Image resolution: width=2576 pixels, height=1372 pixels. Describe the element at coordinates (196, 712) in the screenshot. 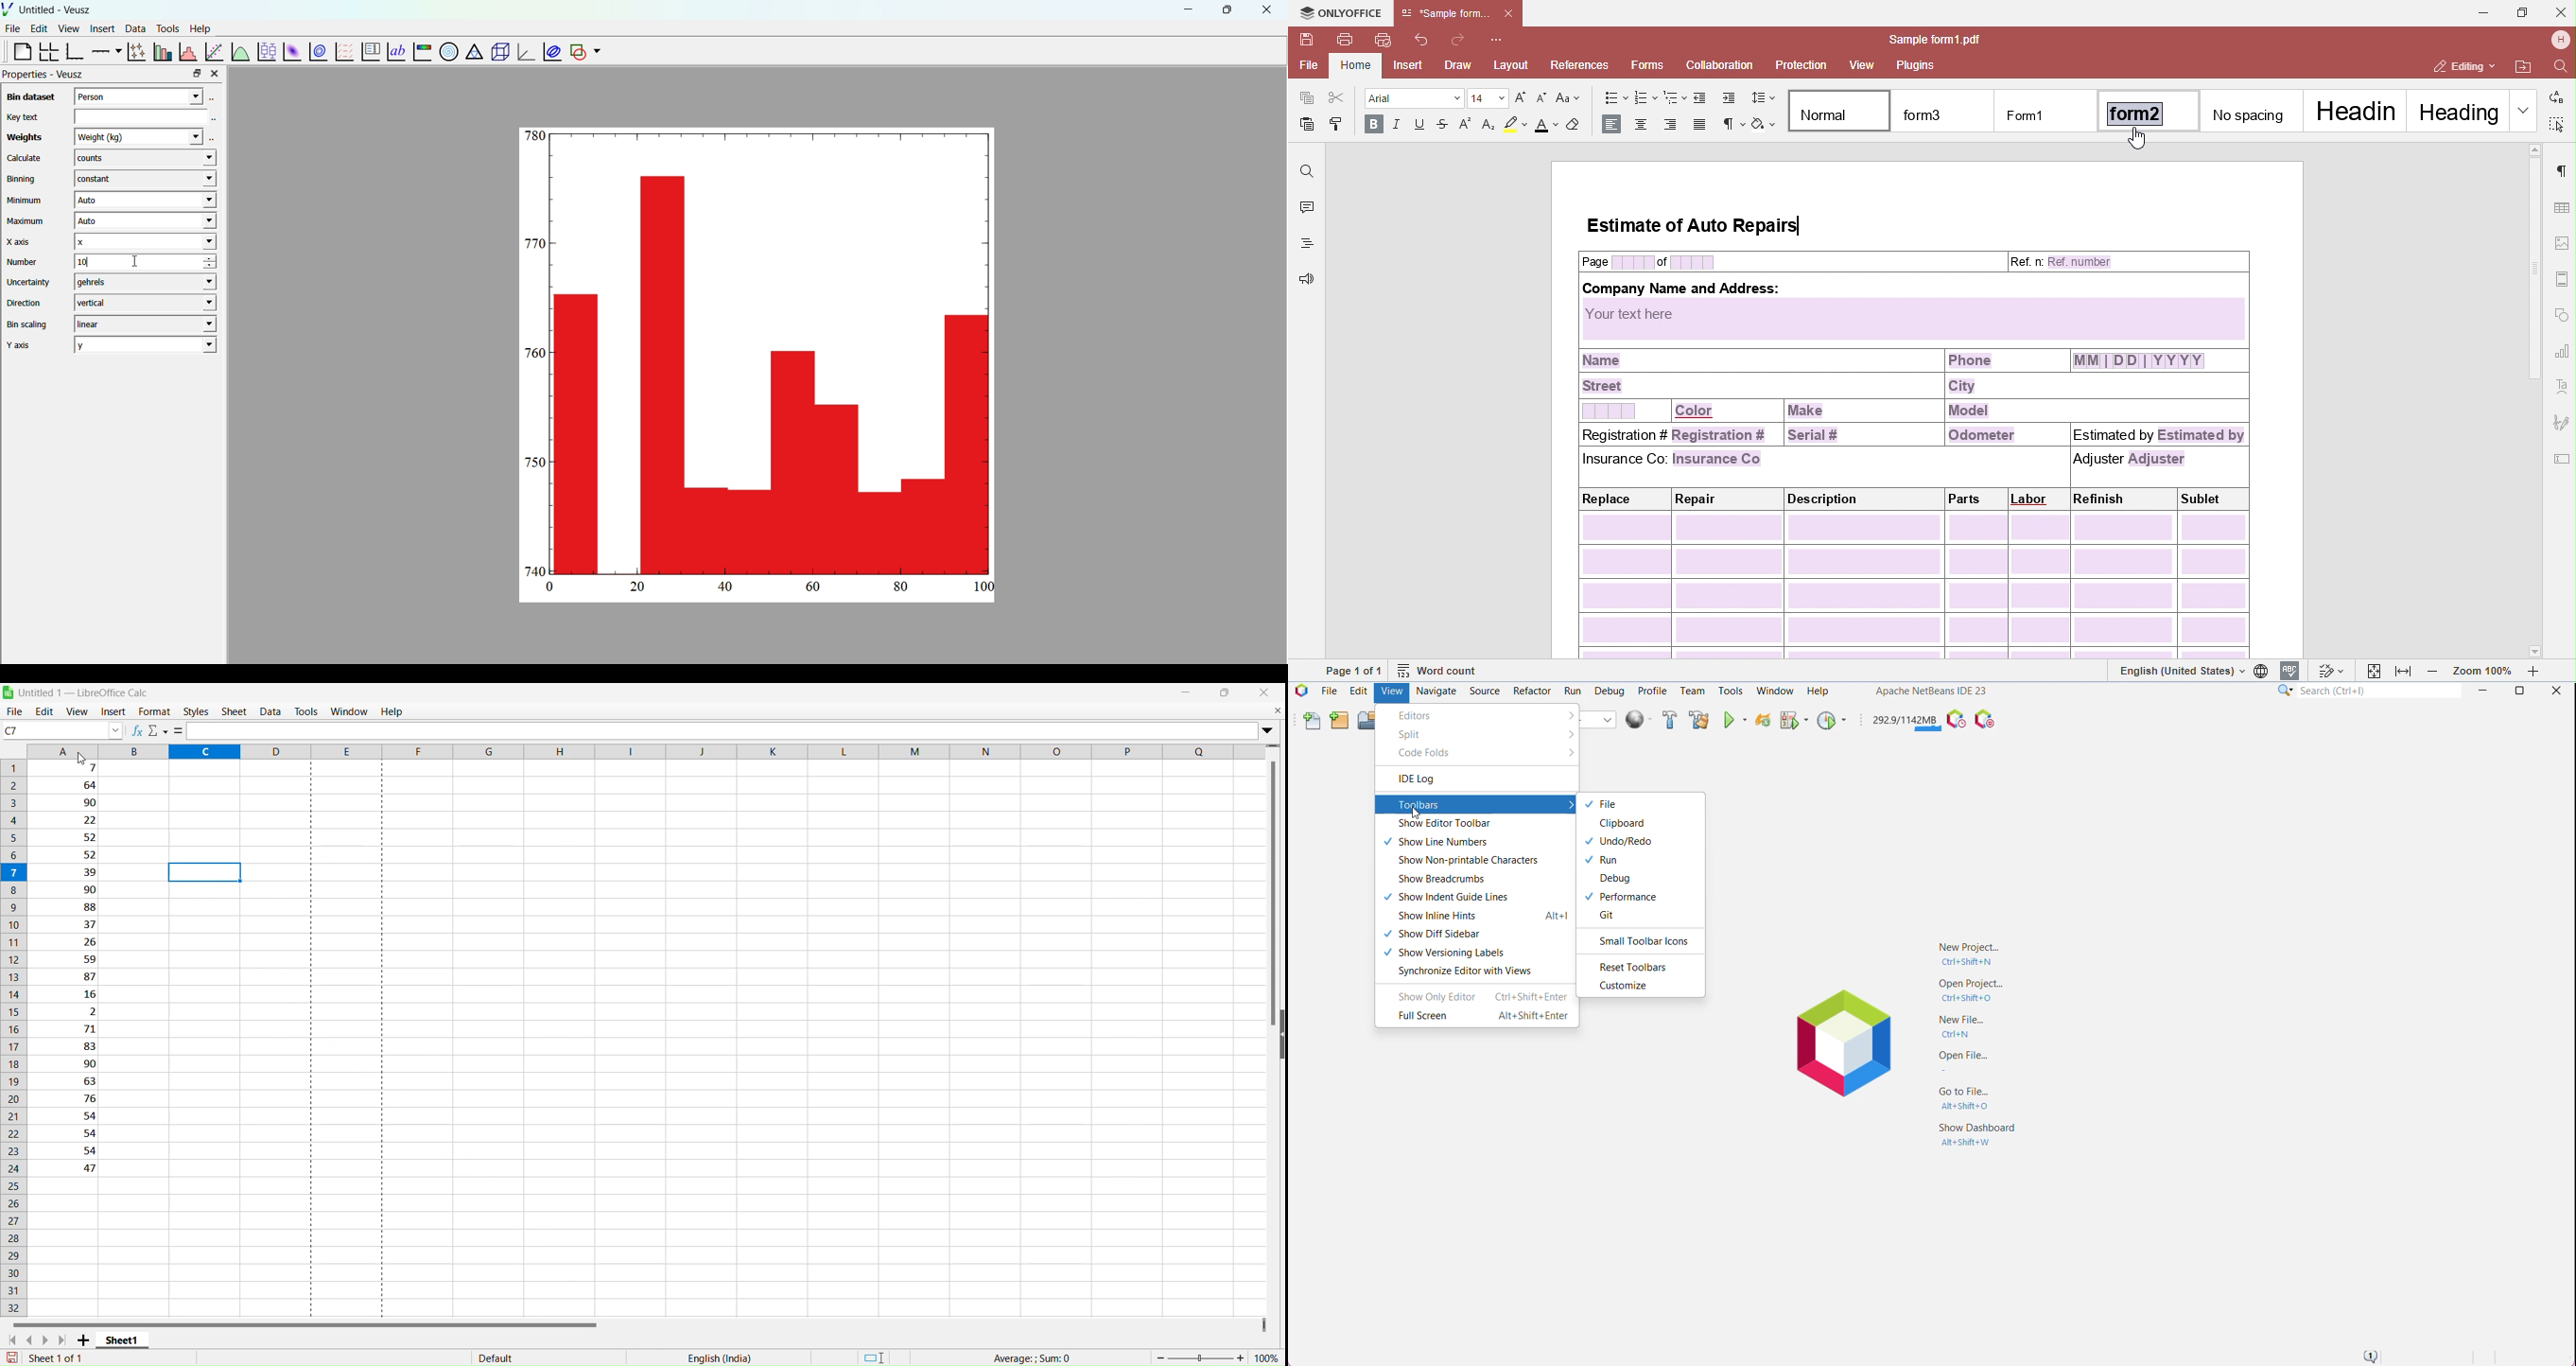

I see `Styles` at that location.